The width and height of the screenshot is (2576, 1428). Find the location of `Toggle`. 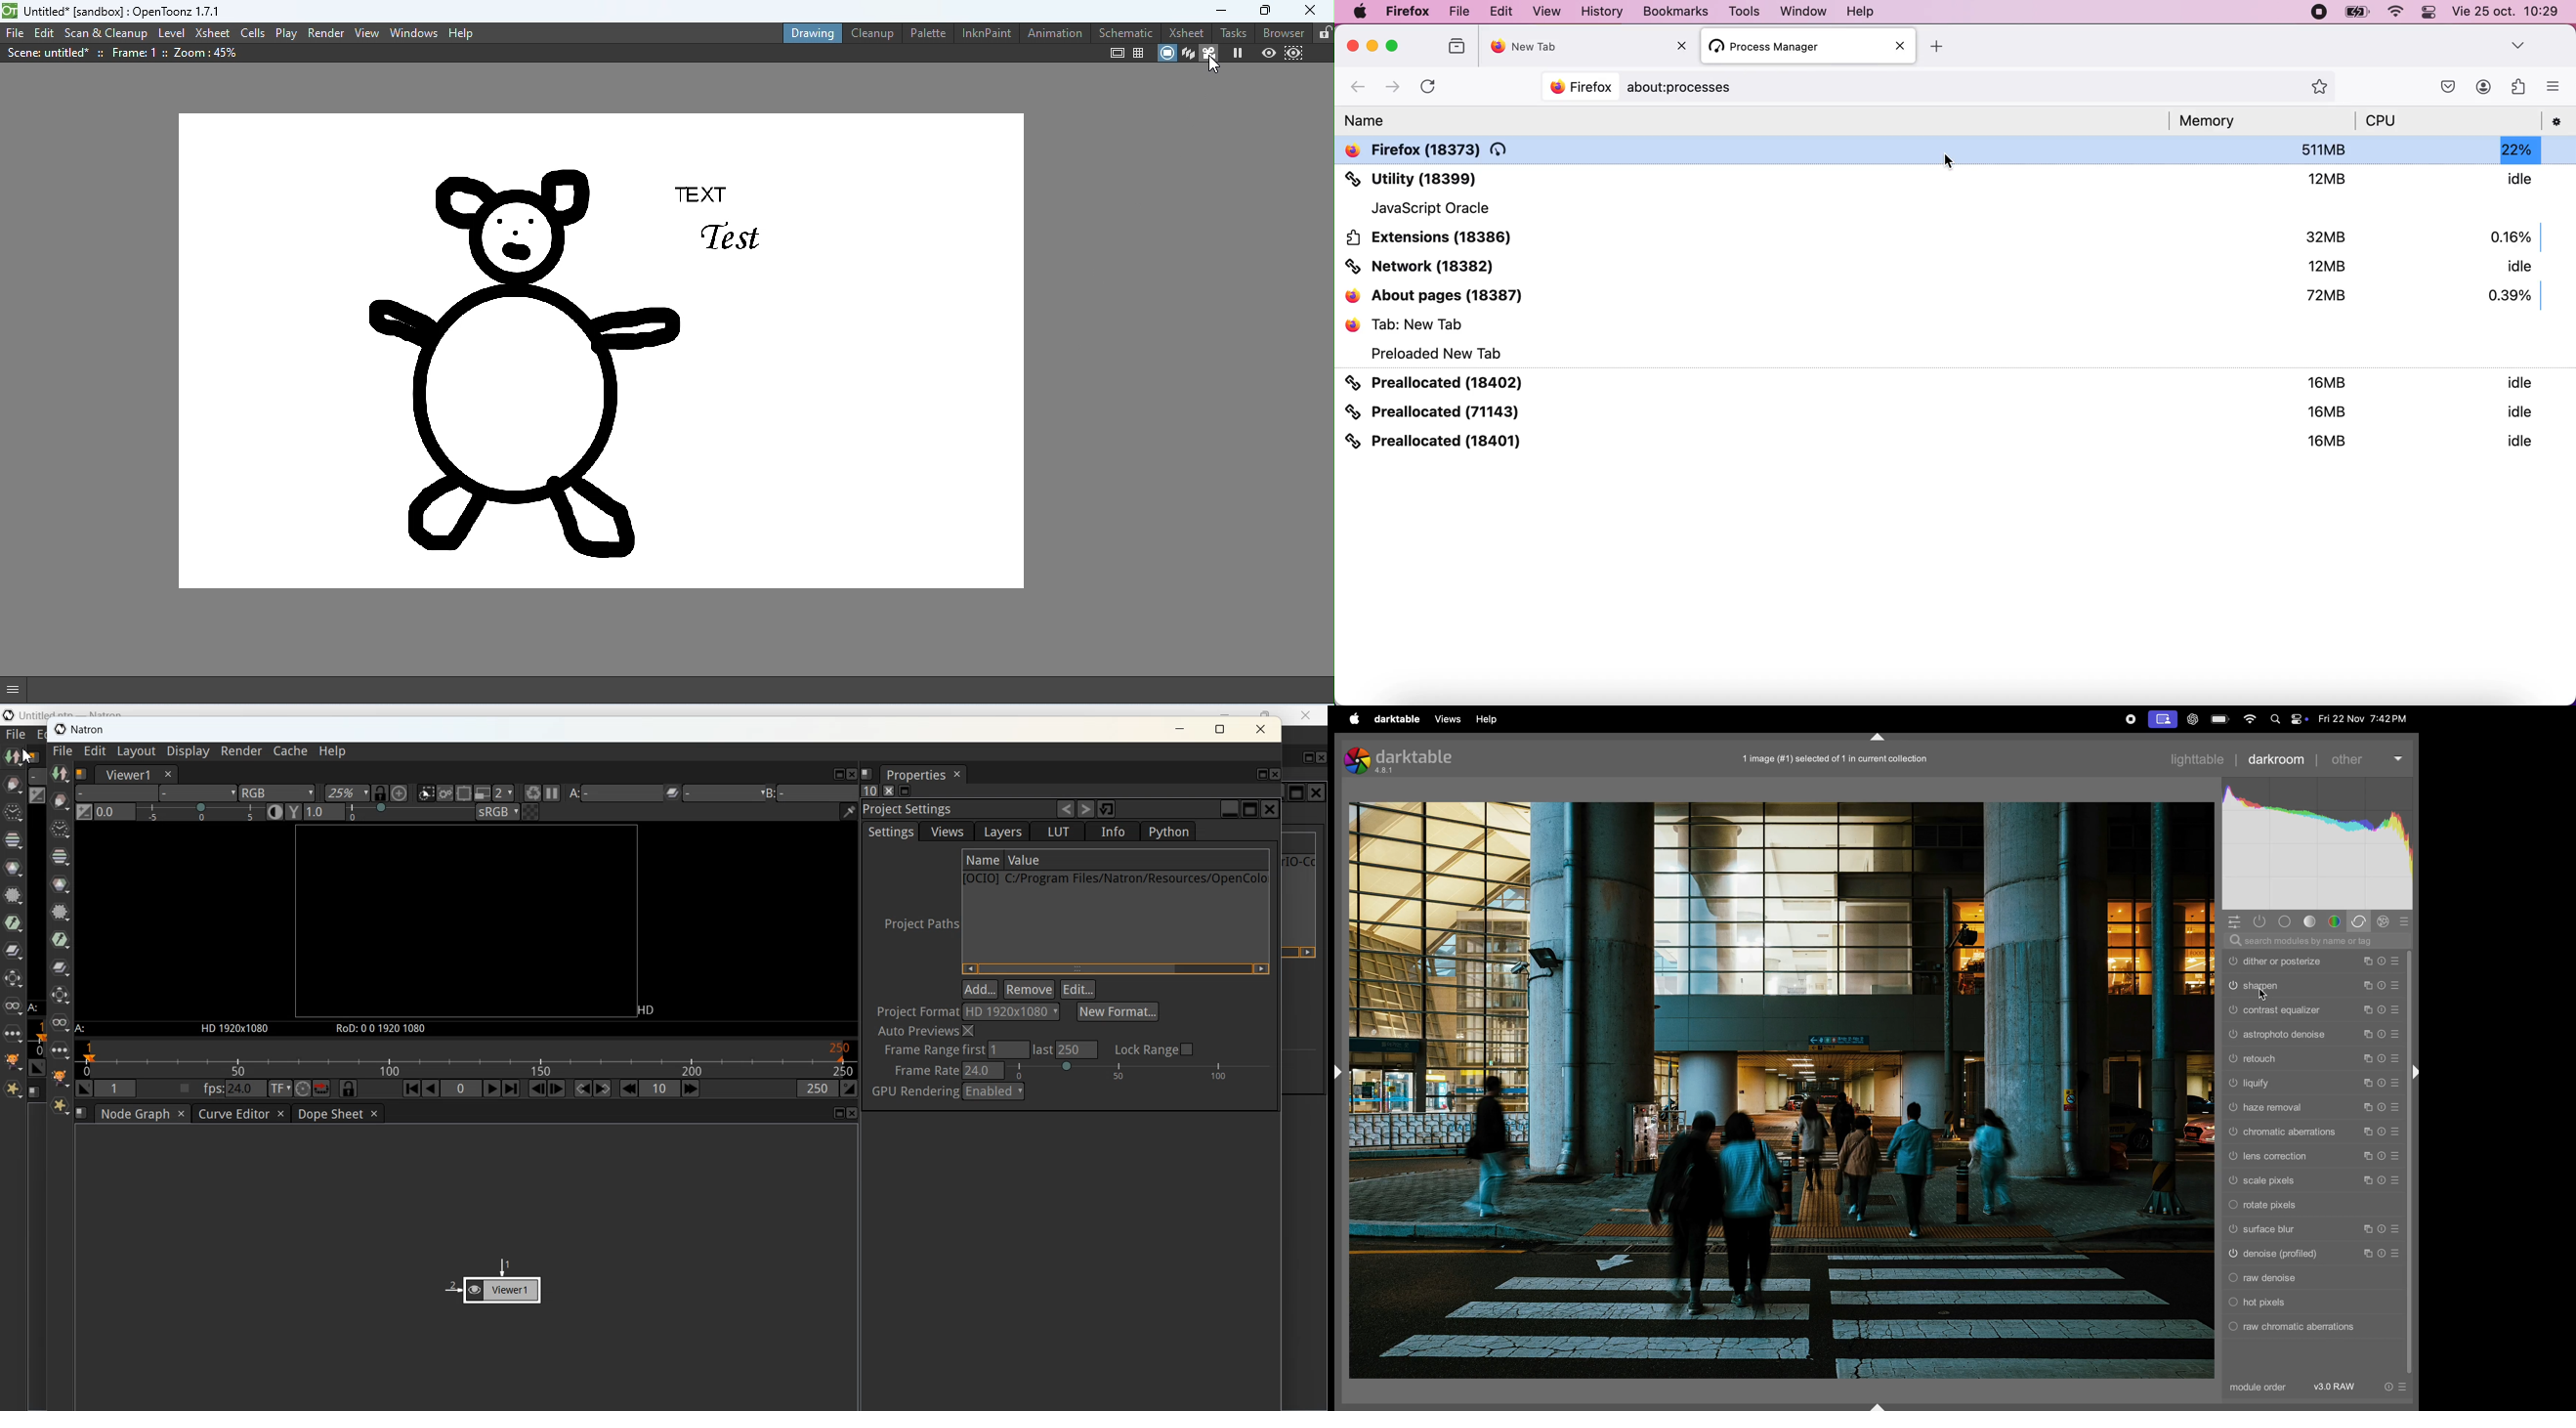

Toggle is located at coordinates (2429, 13).